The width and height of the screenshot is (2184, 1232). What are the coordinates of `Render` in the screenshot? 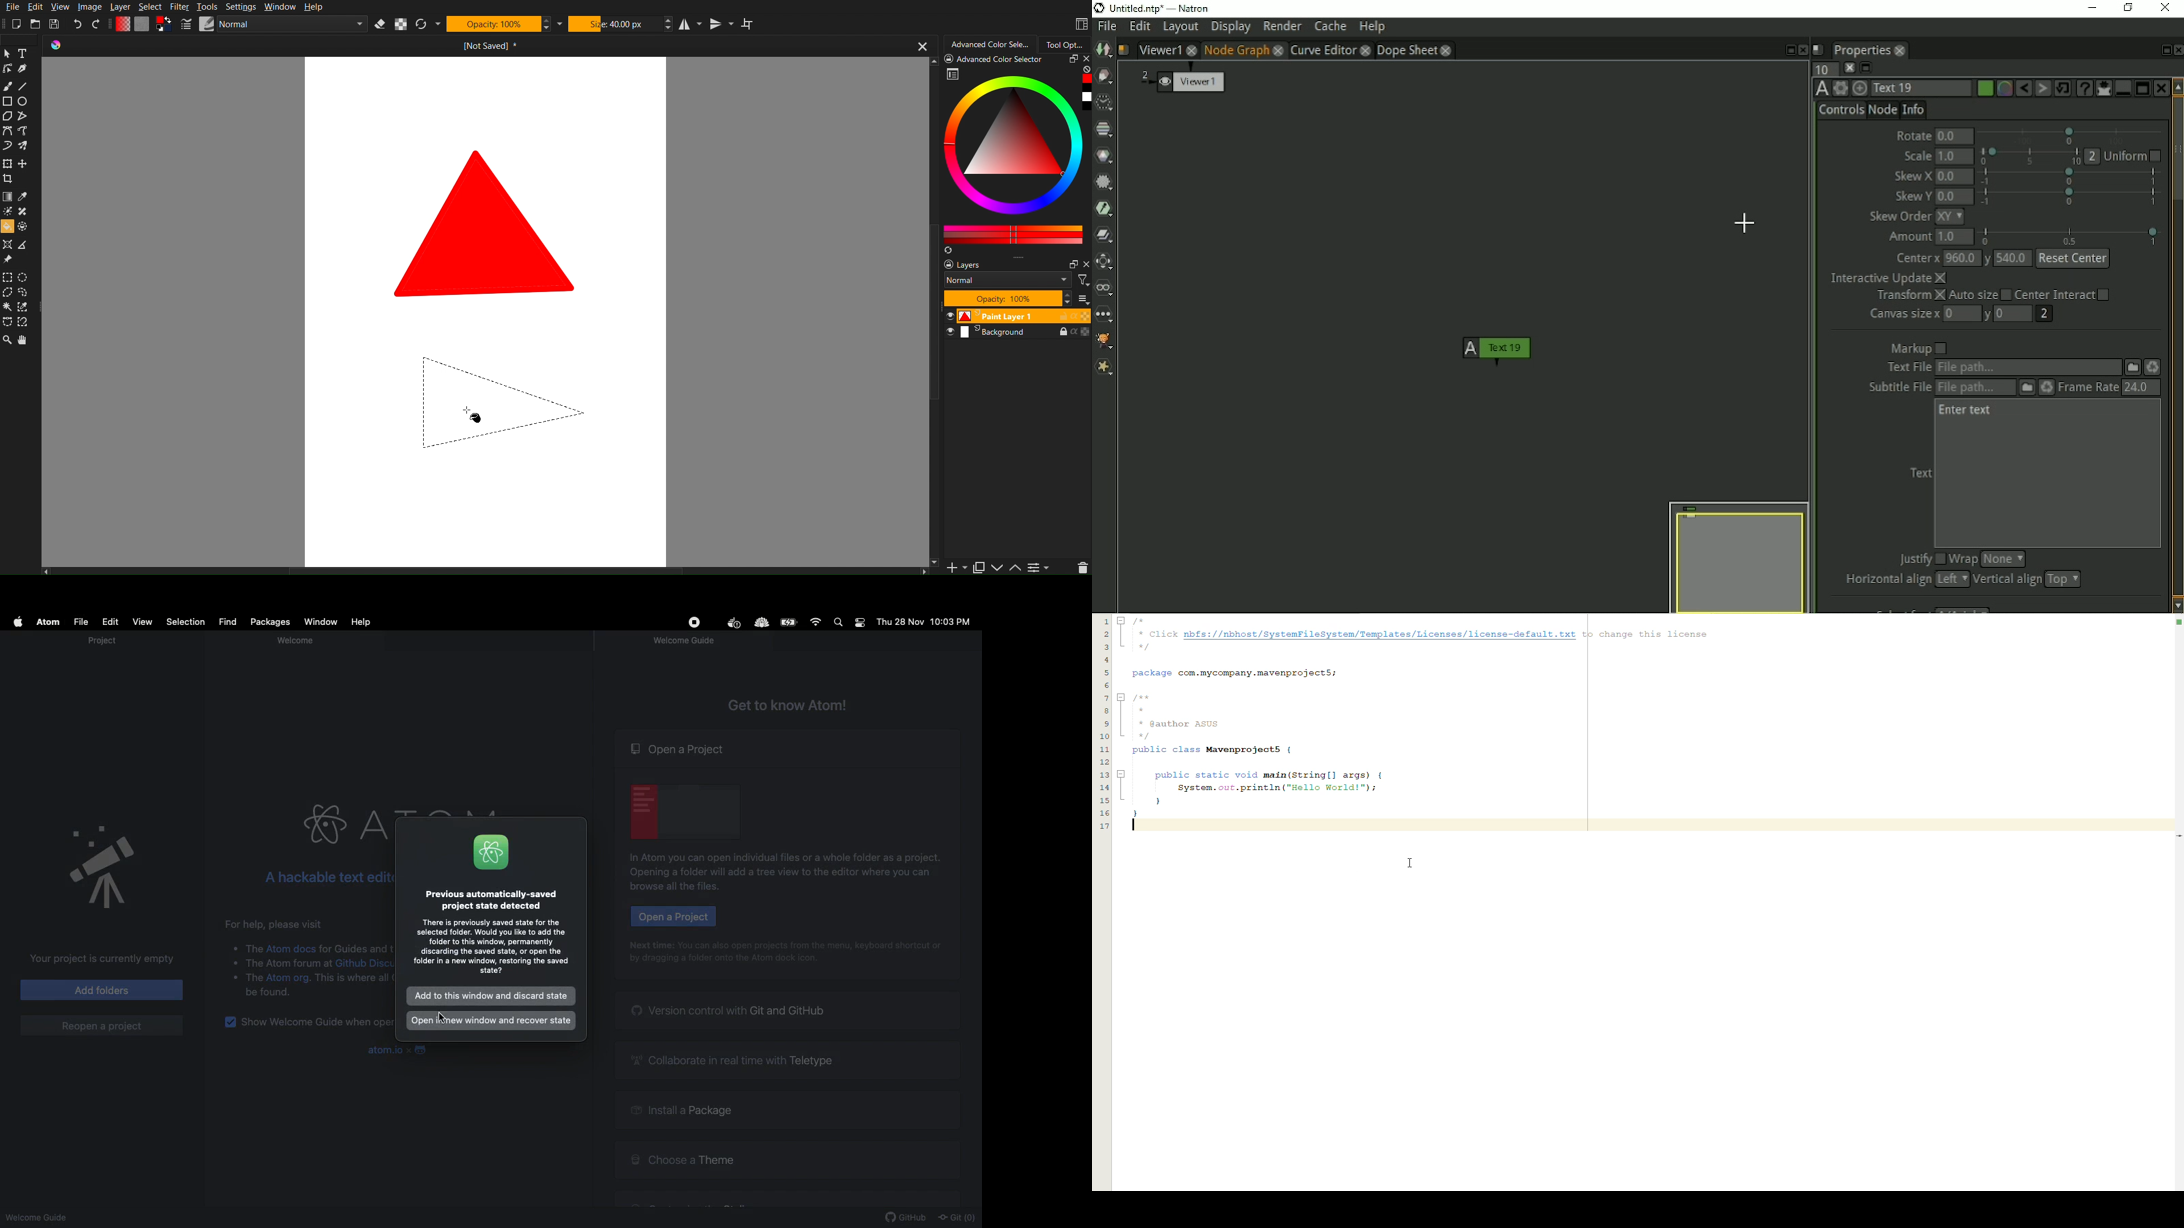 It's located at (1282, 27).